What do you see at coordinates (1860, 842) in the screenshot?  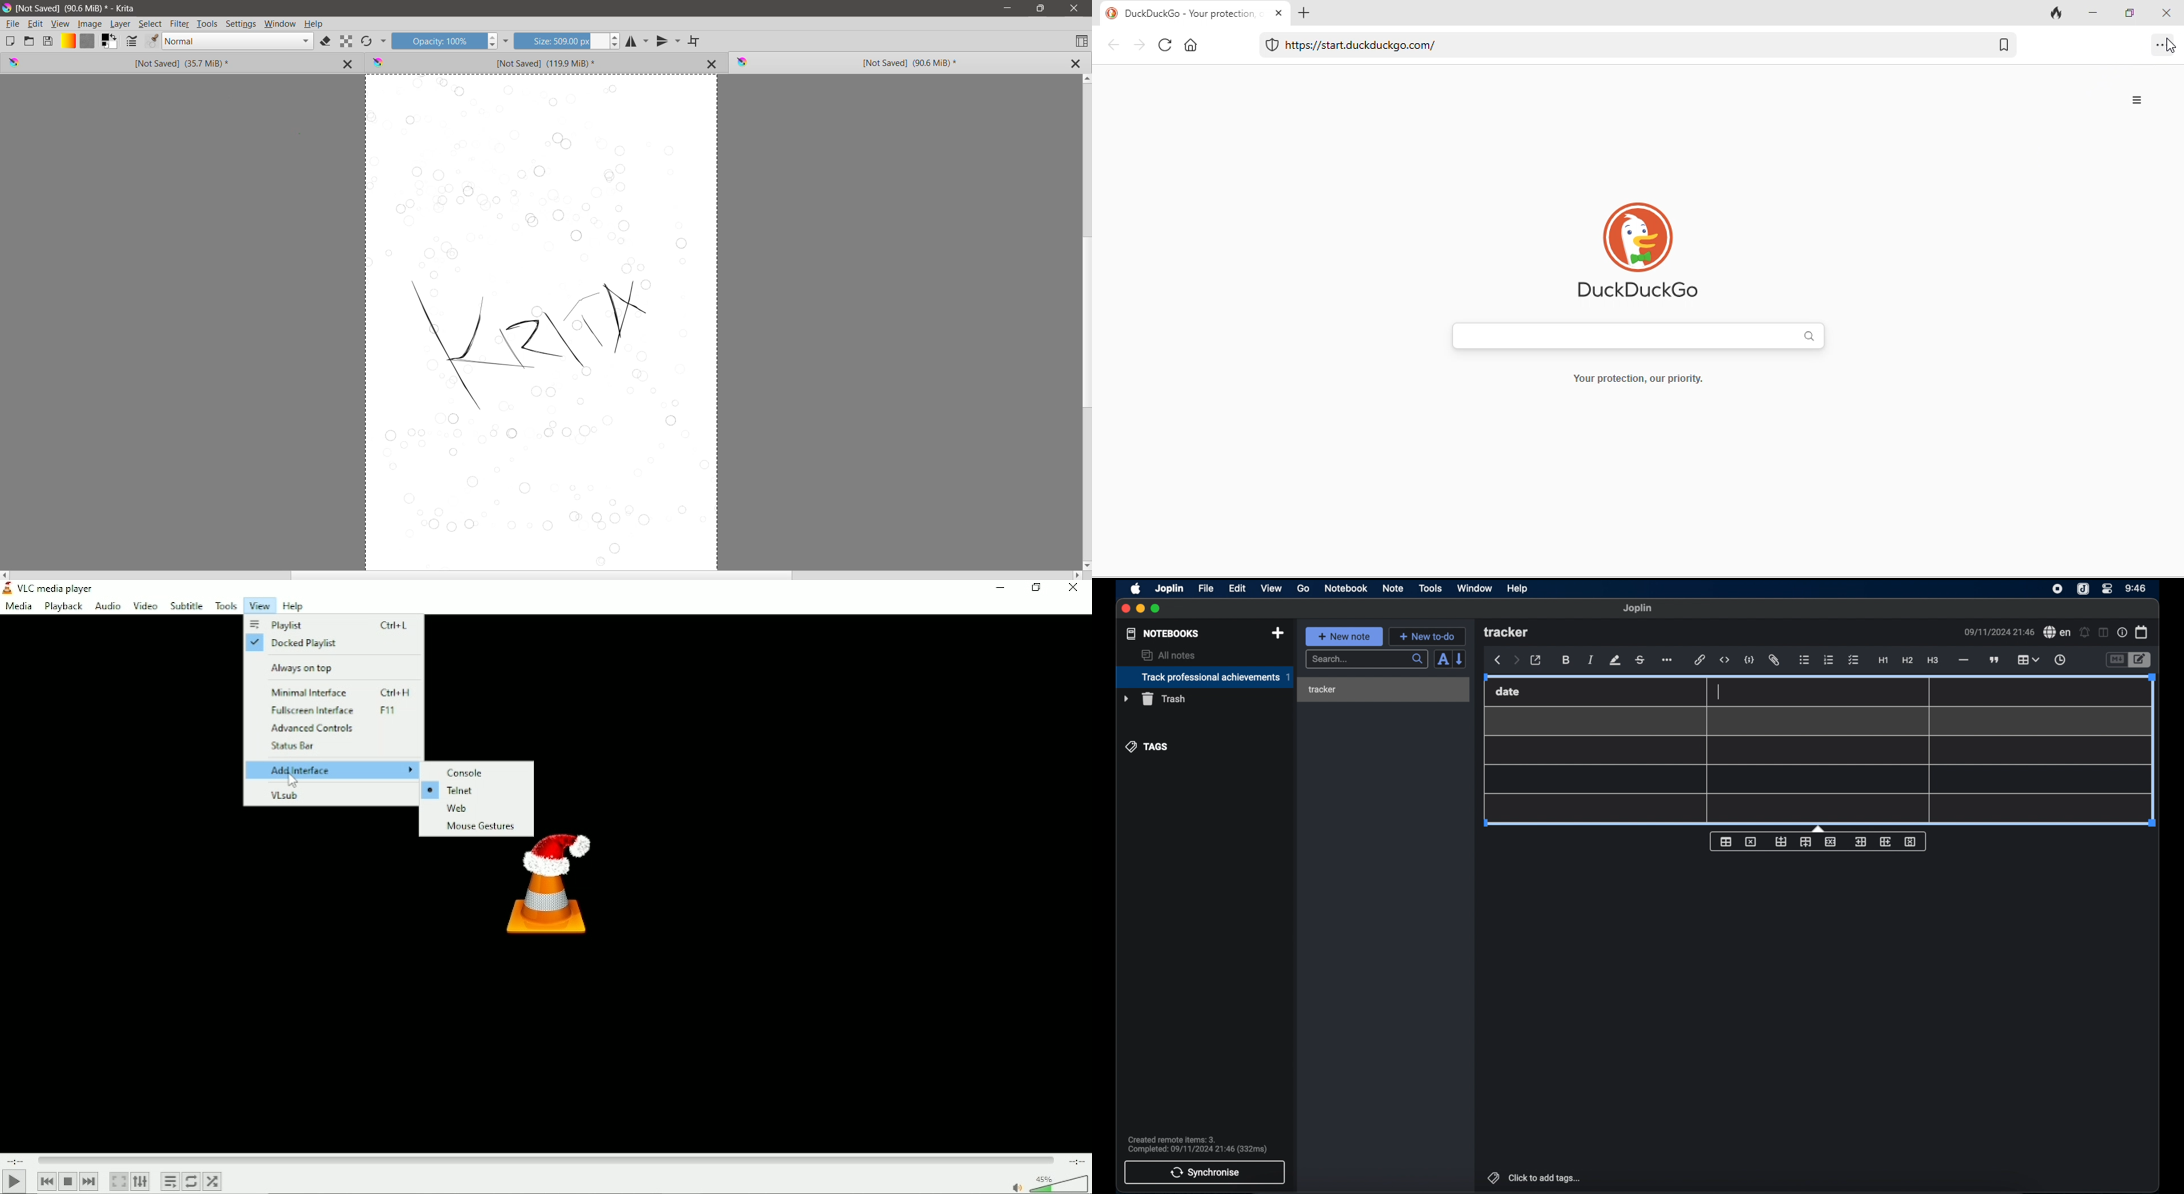 I see `insert column before` at bounding box center [1860, 842].